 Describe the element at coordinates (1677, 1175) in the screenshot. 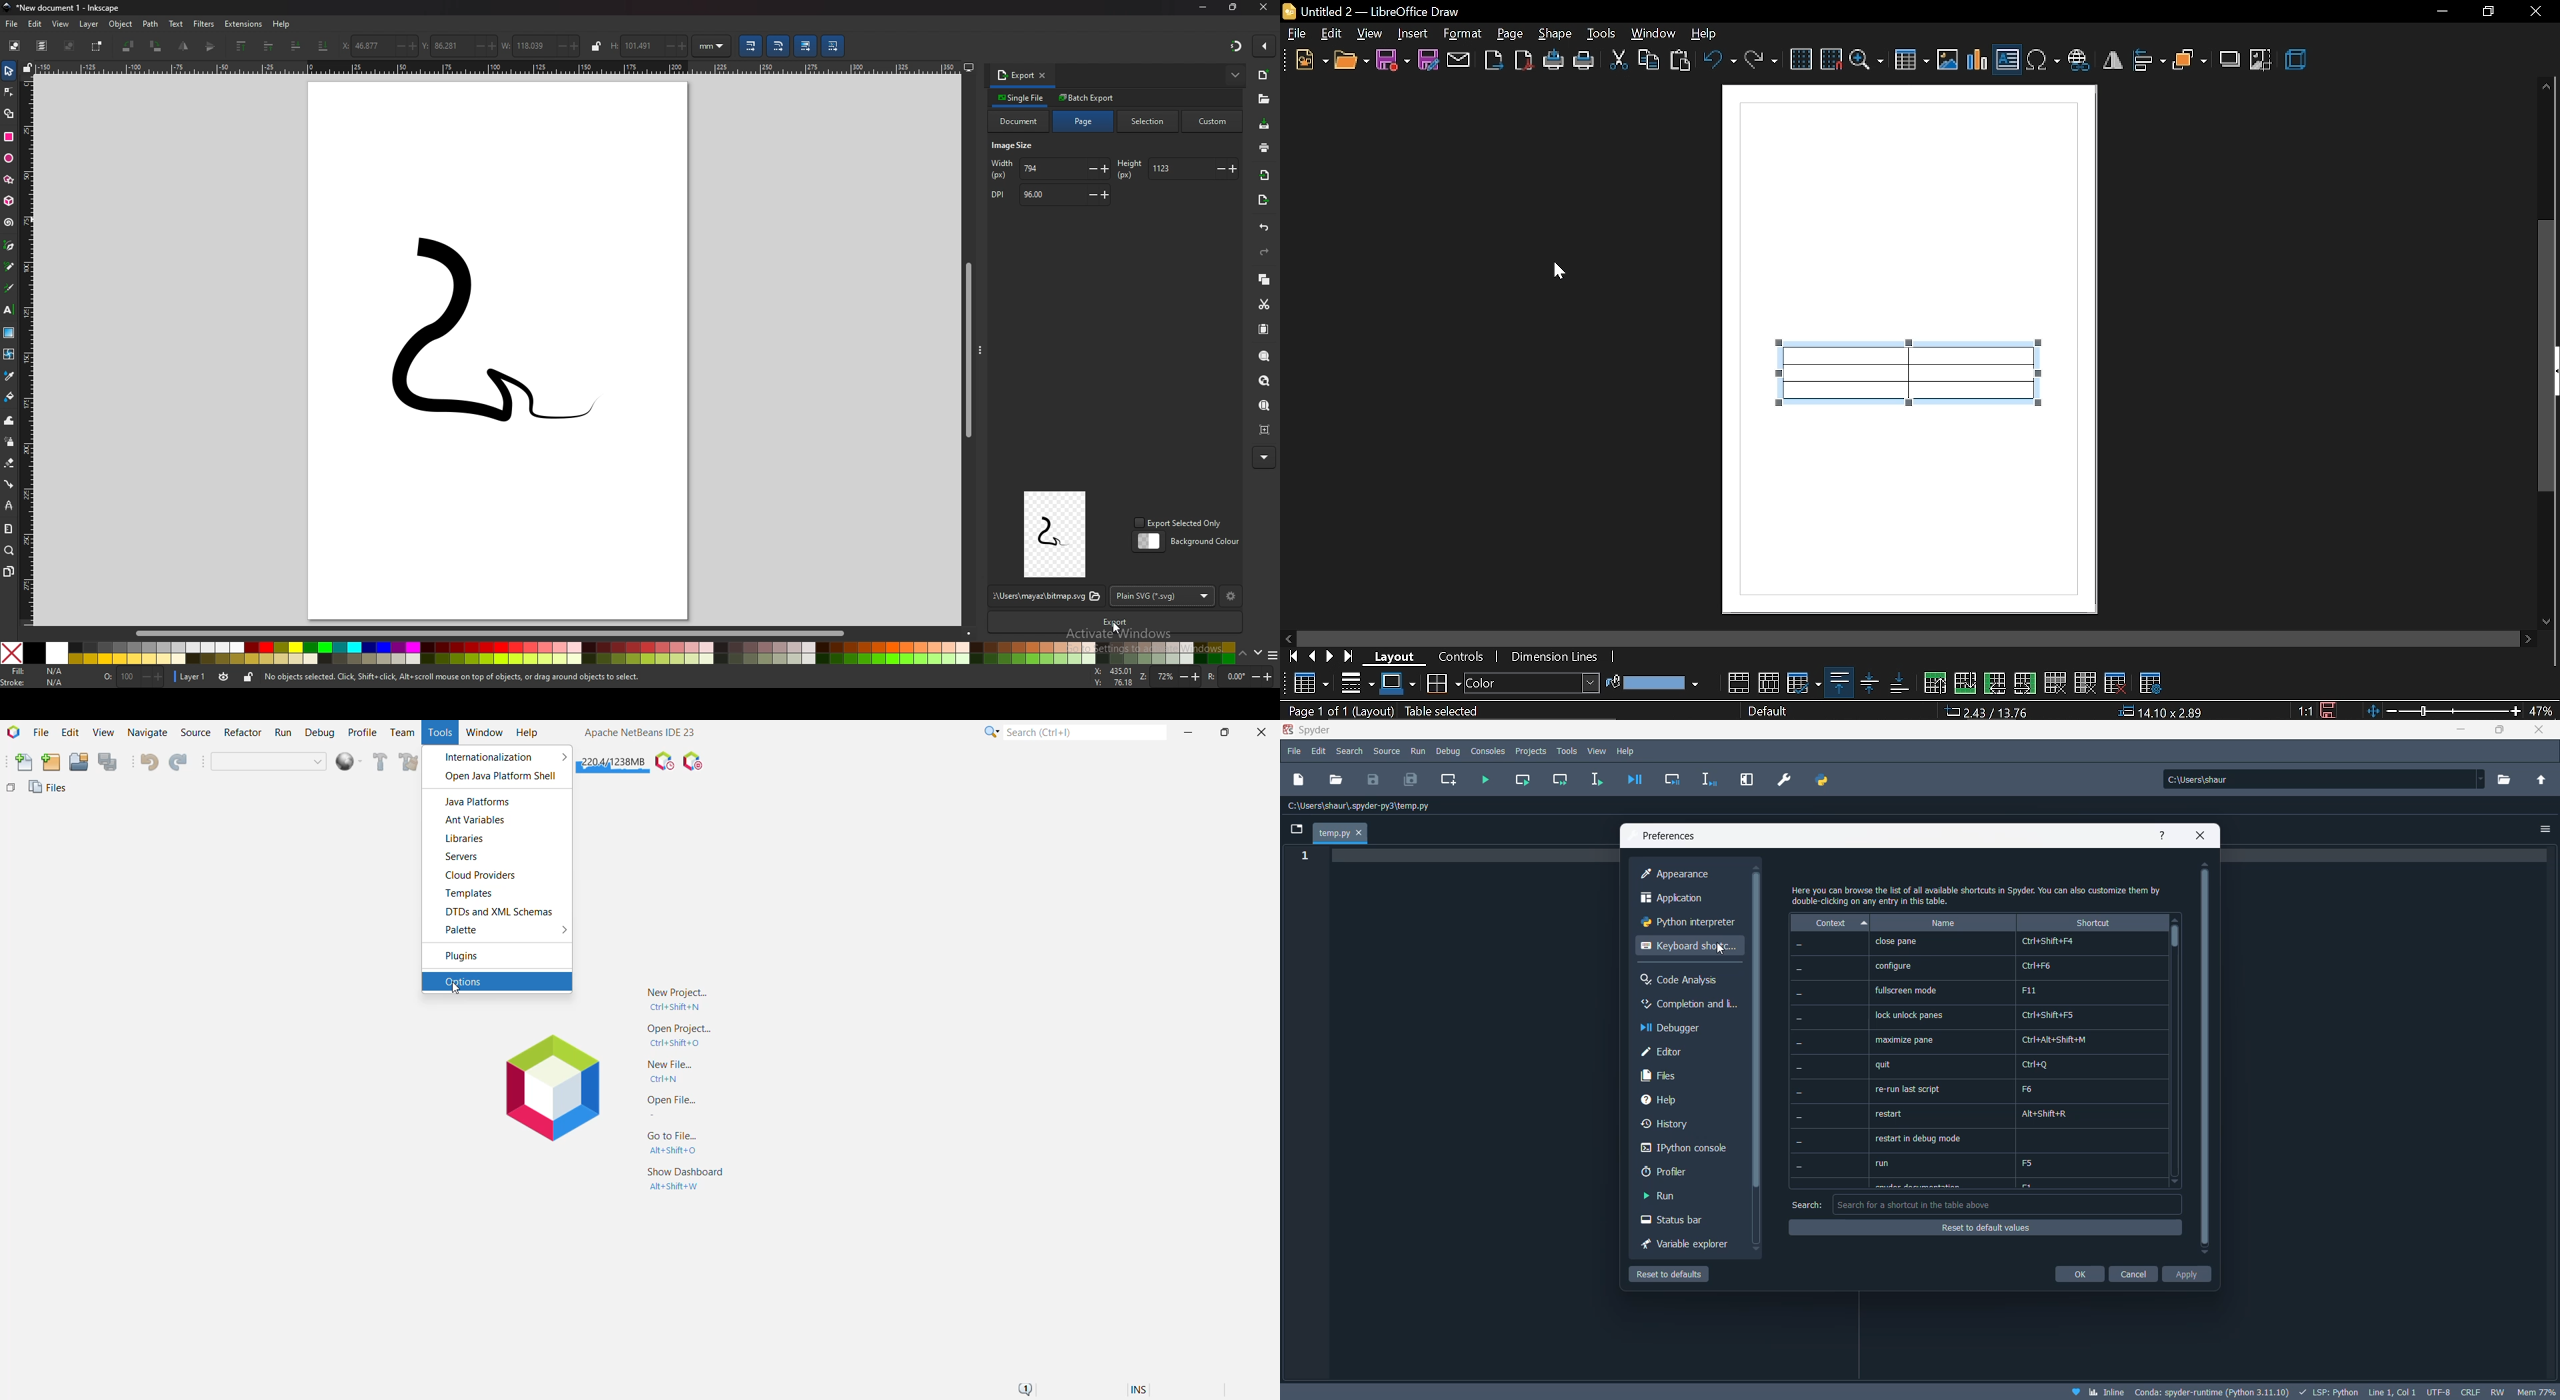

I see `profiler` at that location.